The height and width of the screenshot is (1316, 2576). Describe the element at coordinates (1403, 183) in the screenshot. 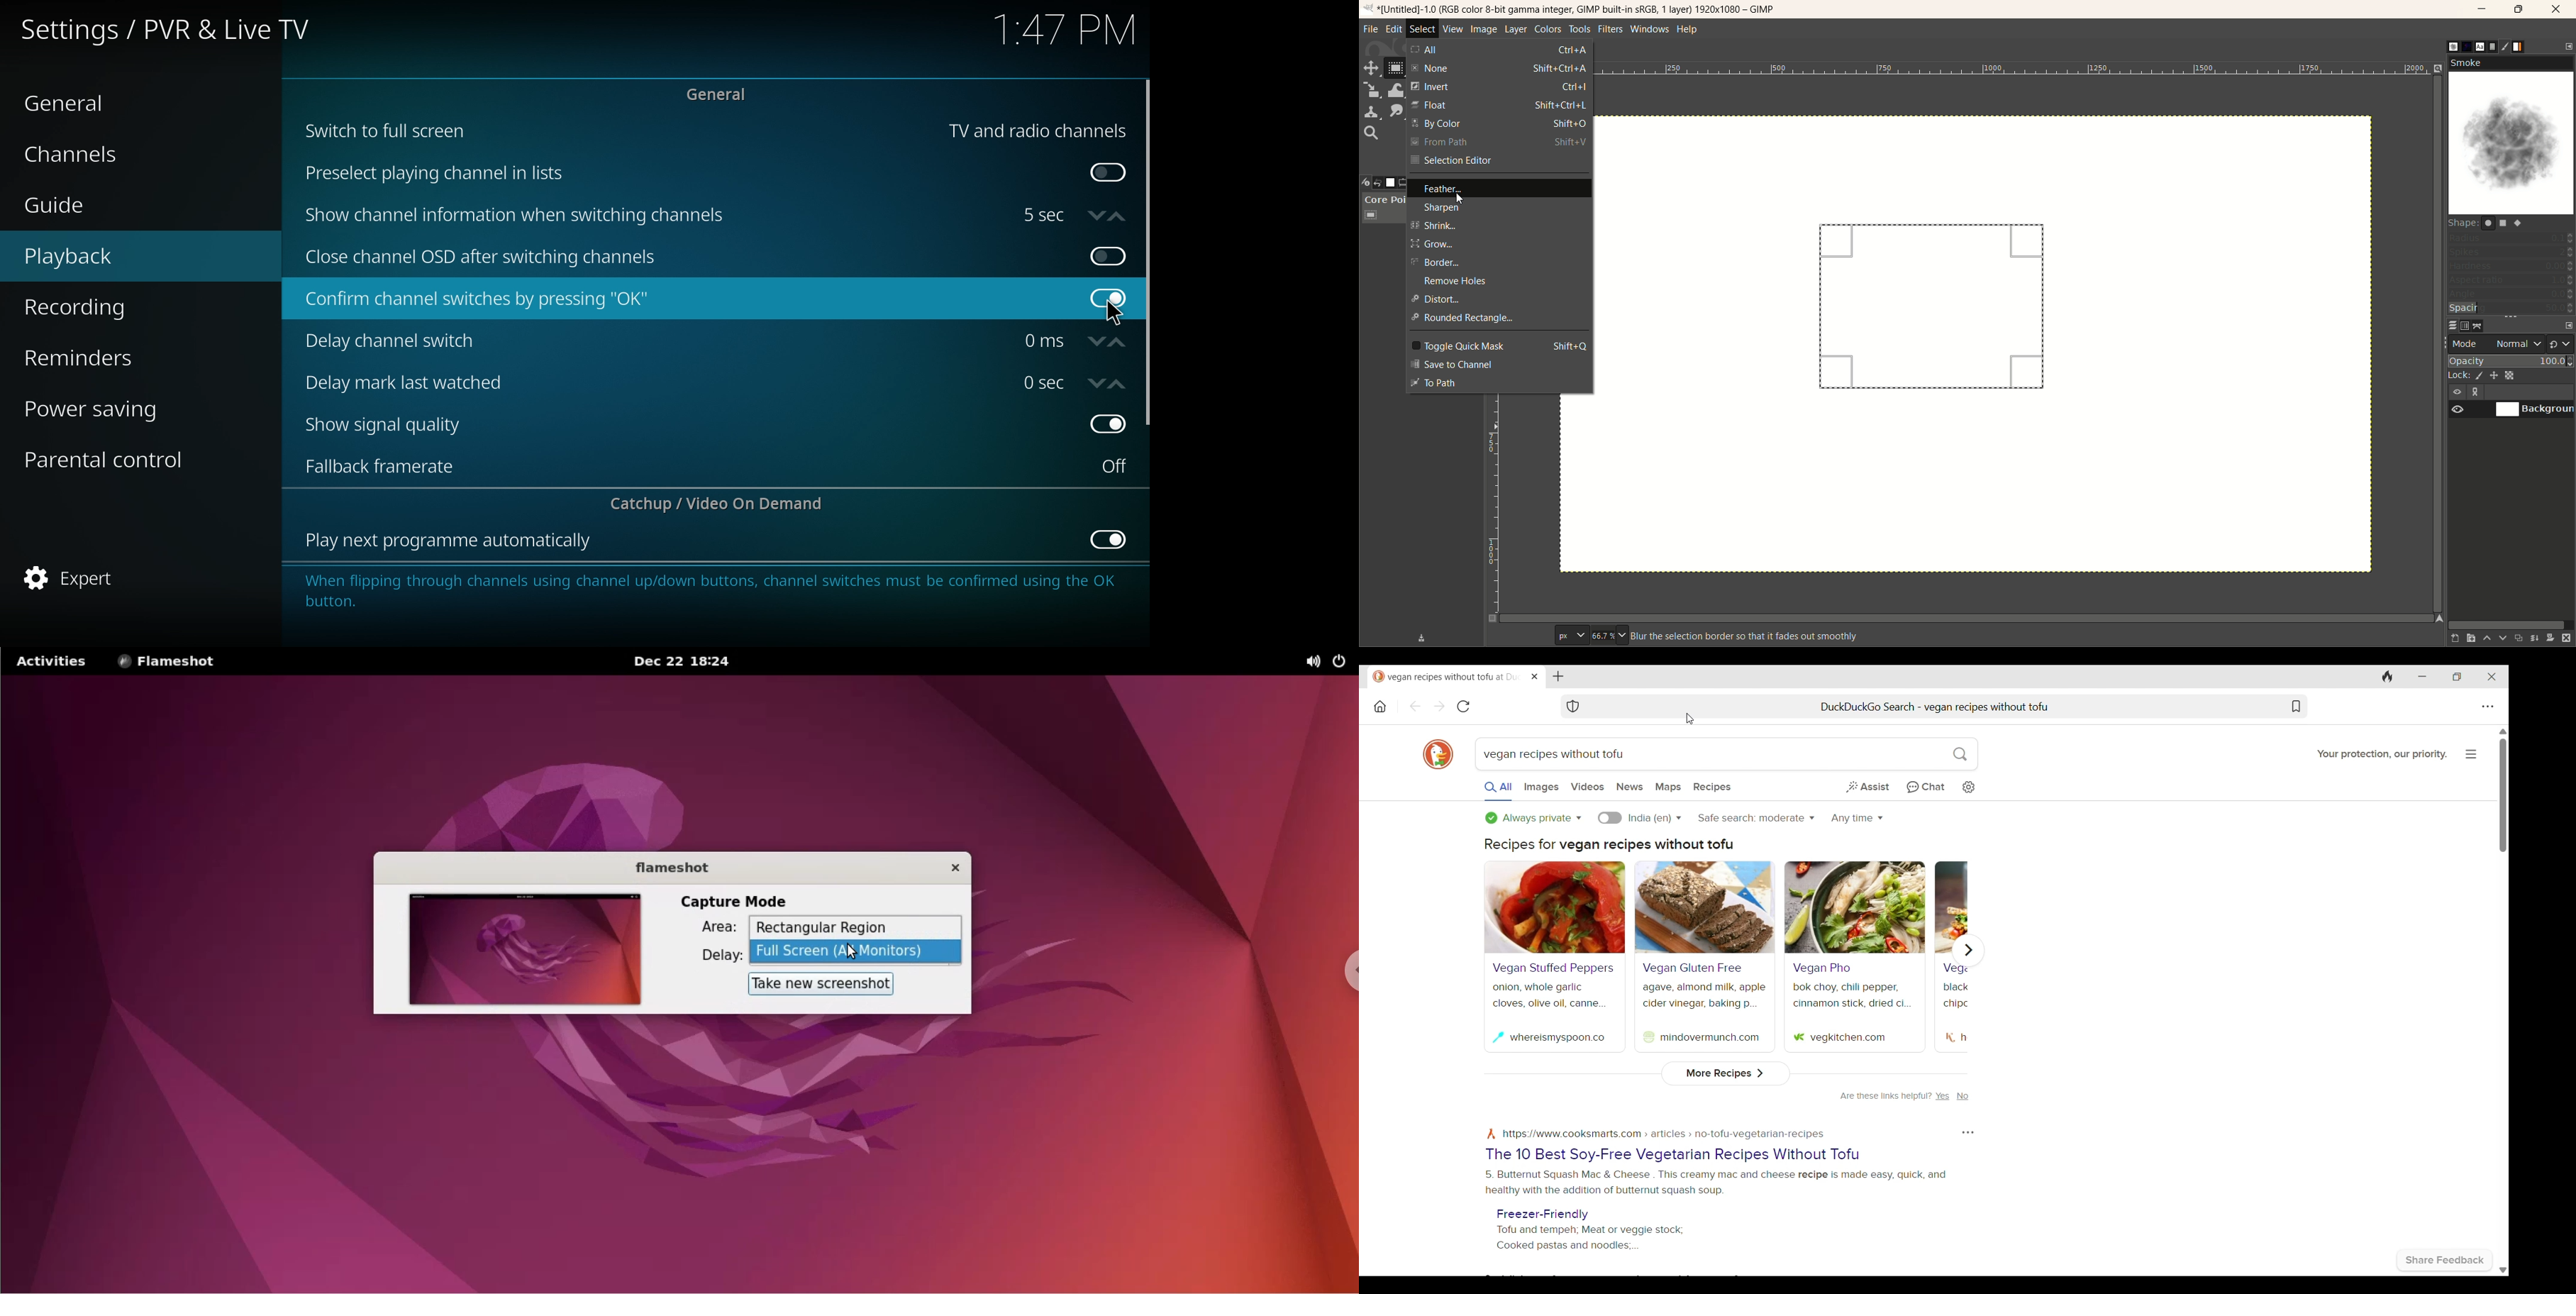

I see `tool options` at that location.